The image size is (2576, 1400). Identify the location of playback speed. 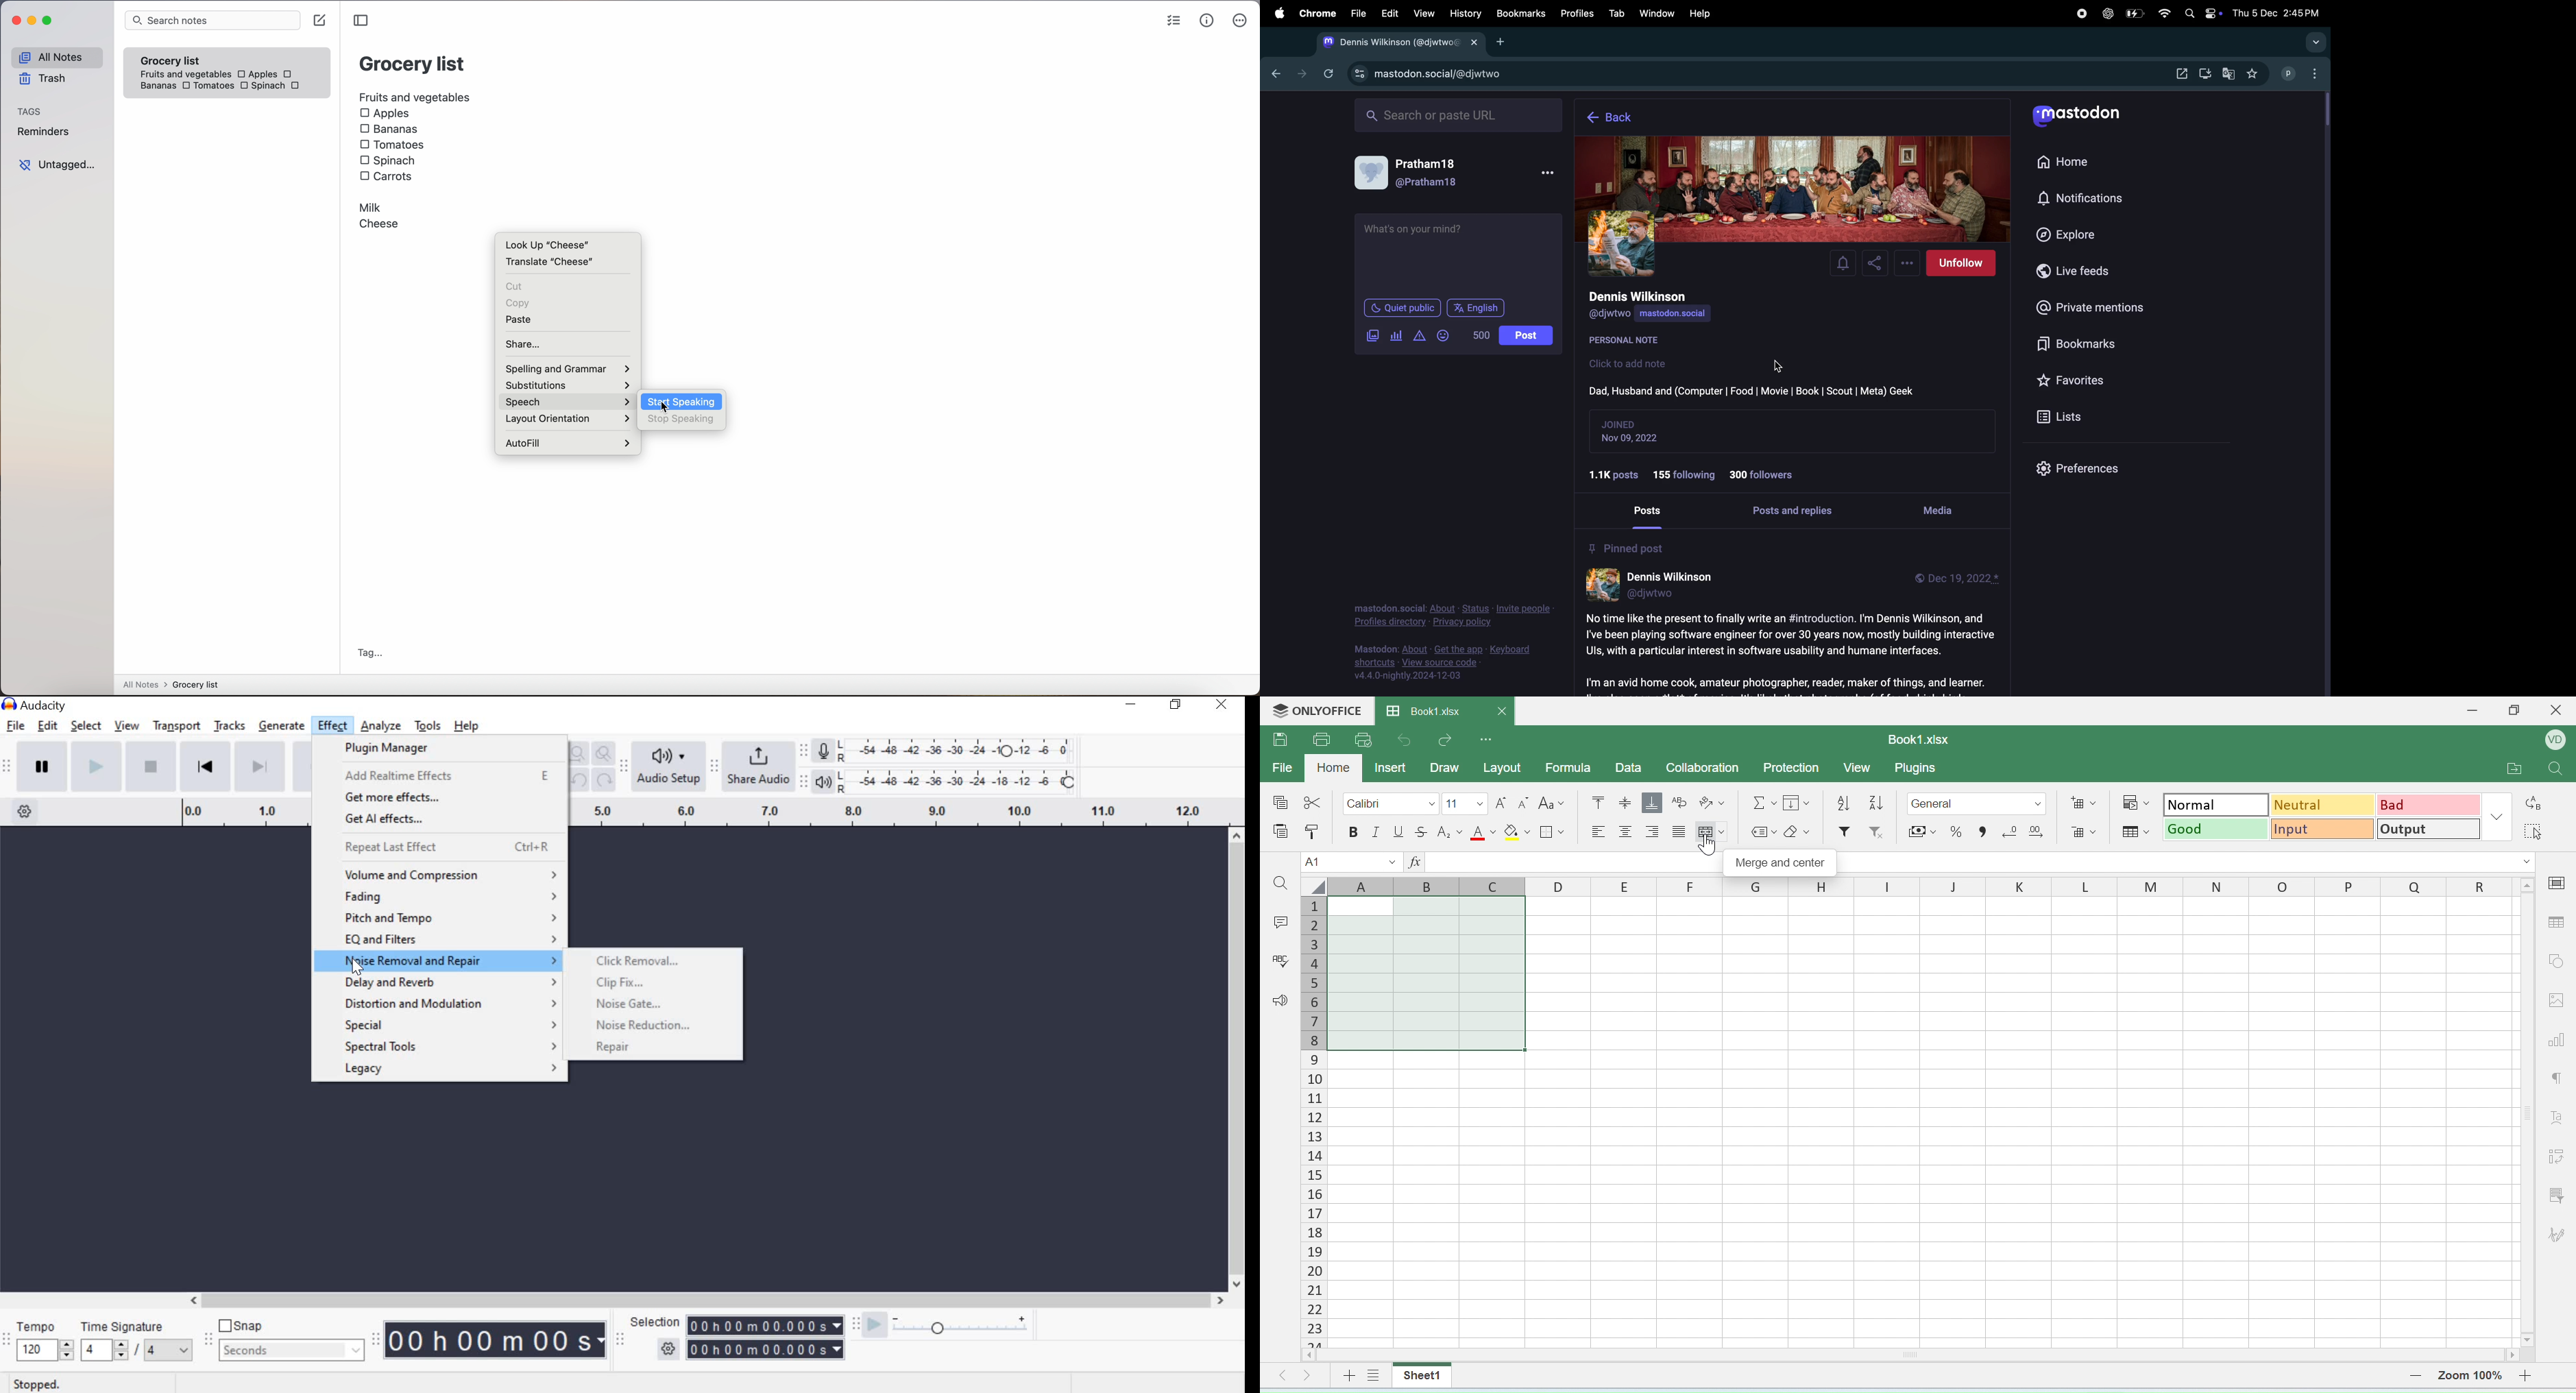
(877, 1327).